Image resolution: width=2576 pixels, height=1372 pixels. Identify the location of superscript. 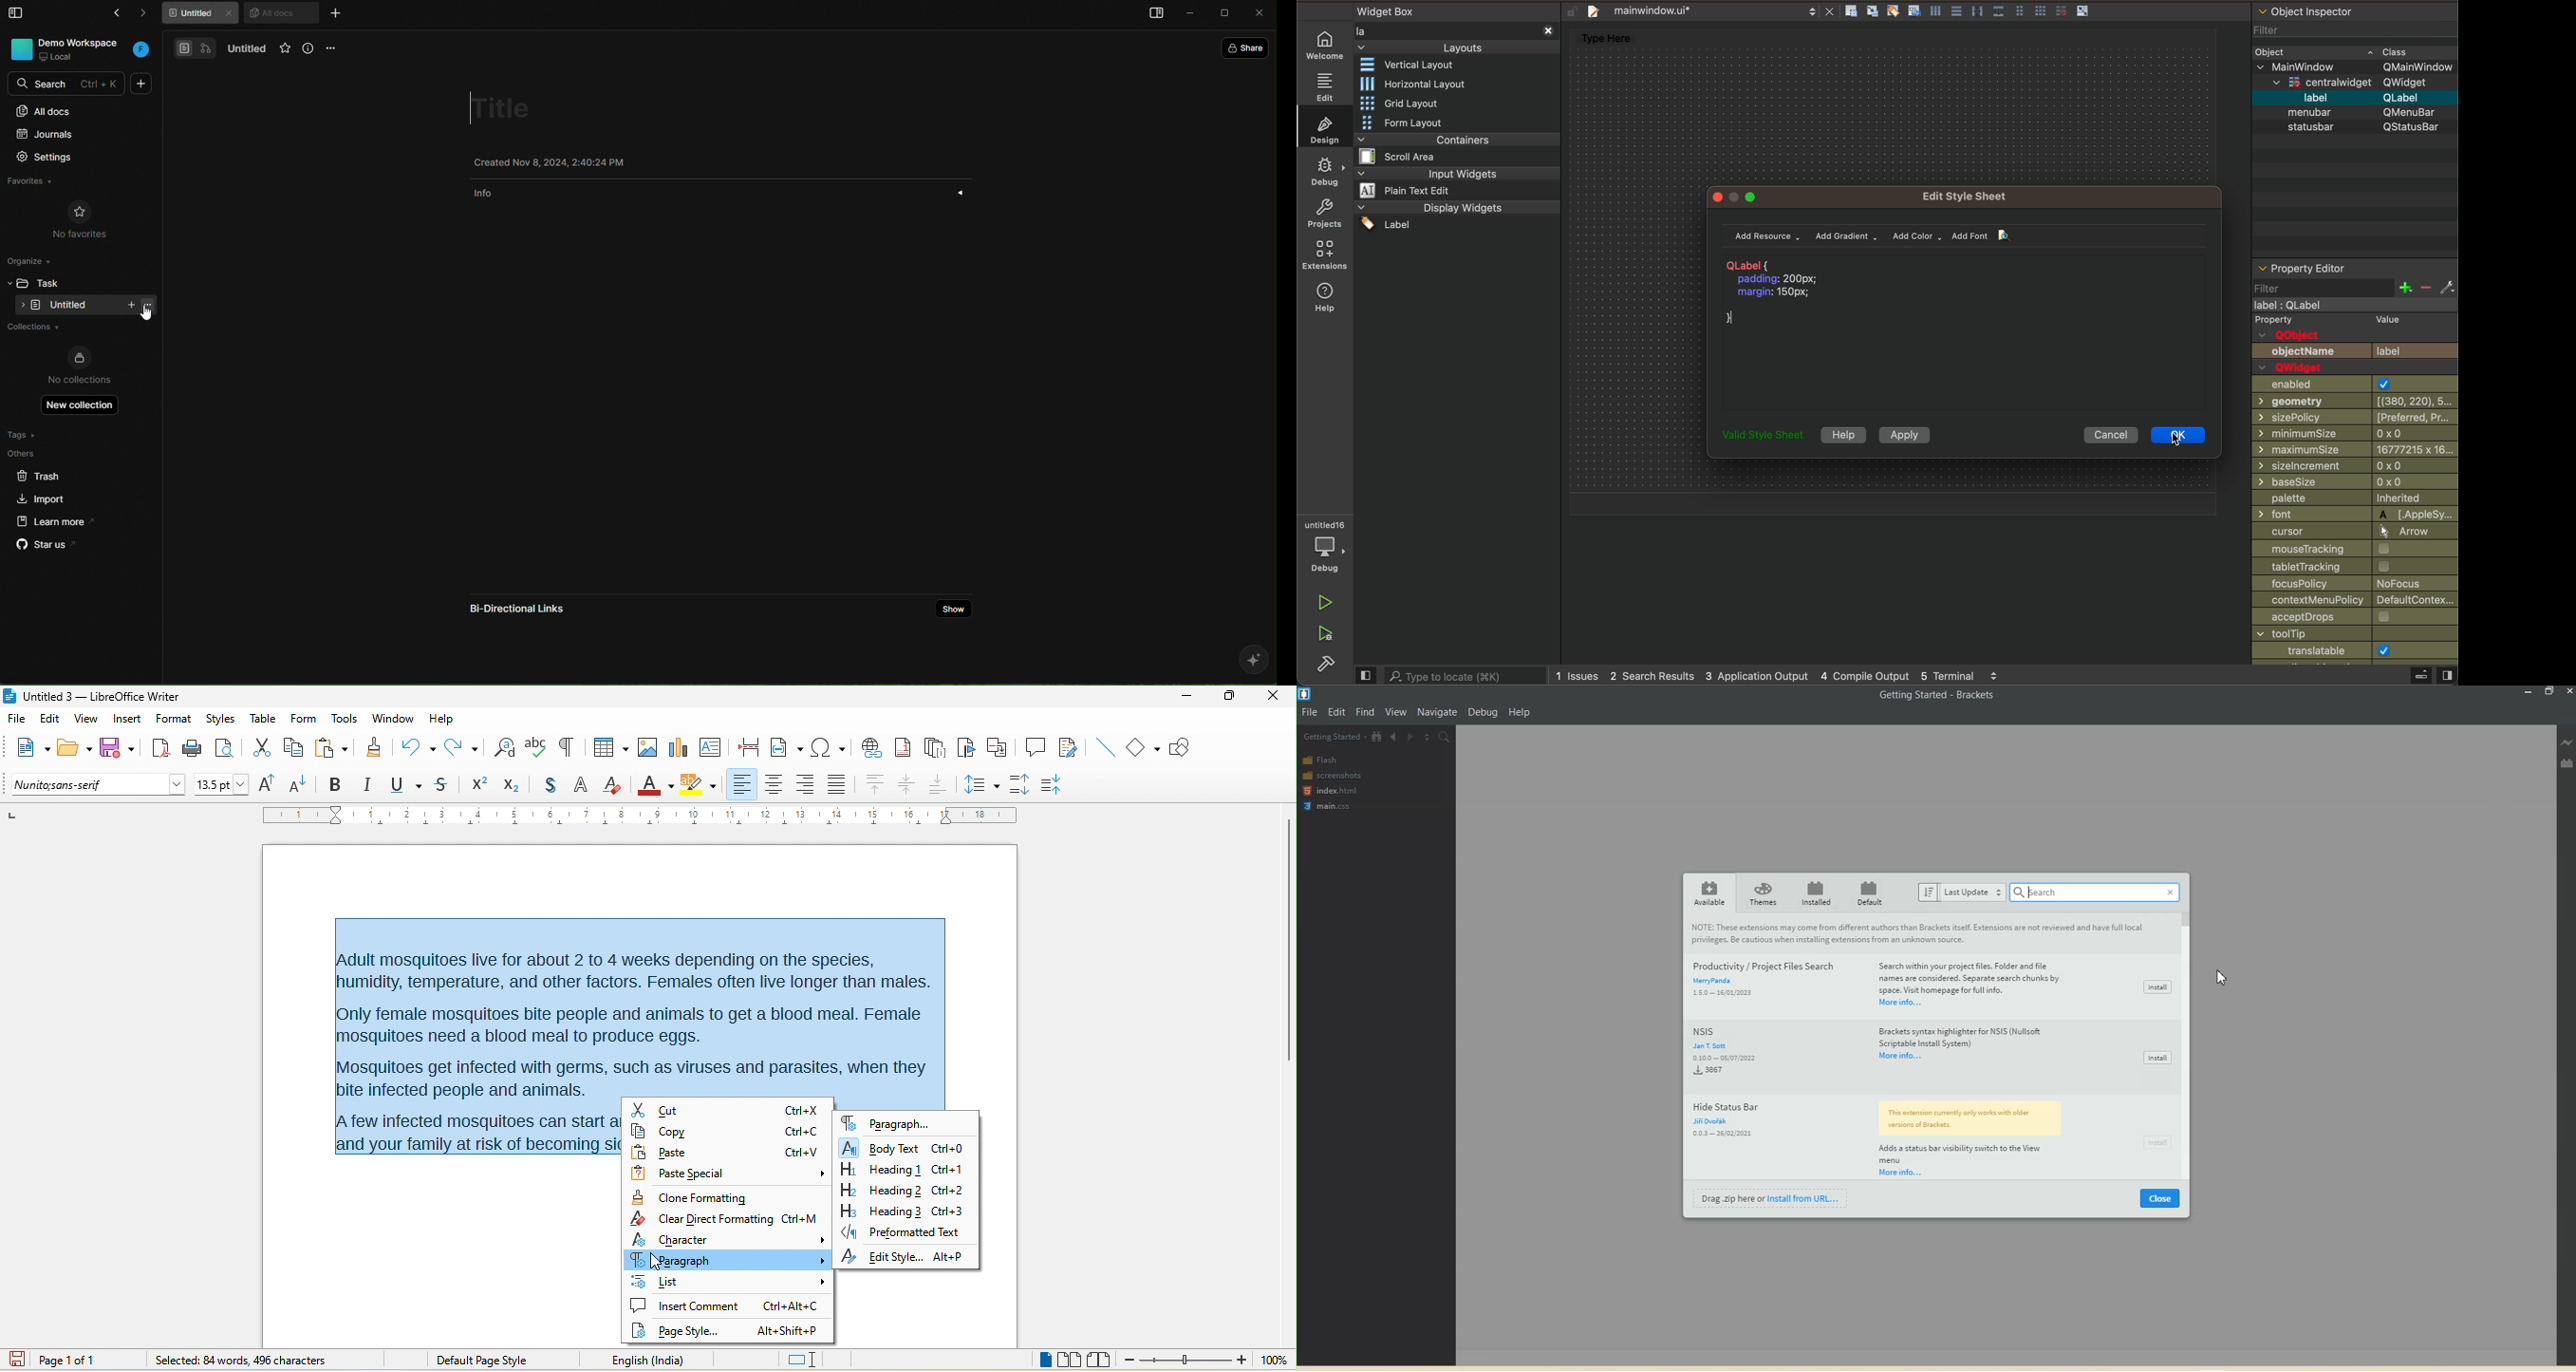
(479, 784).